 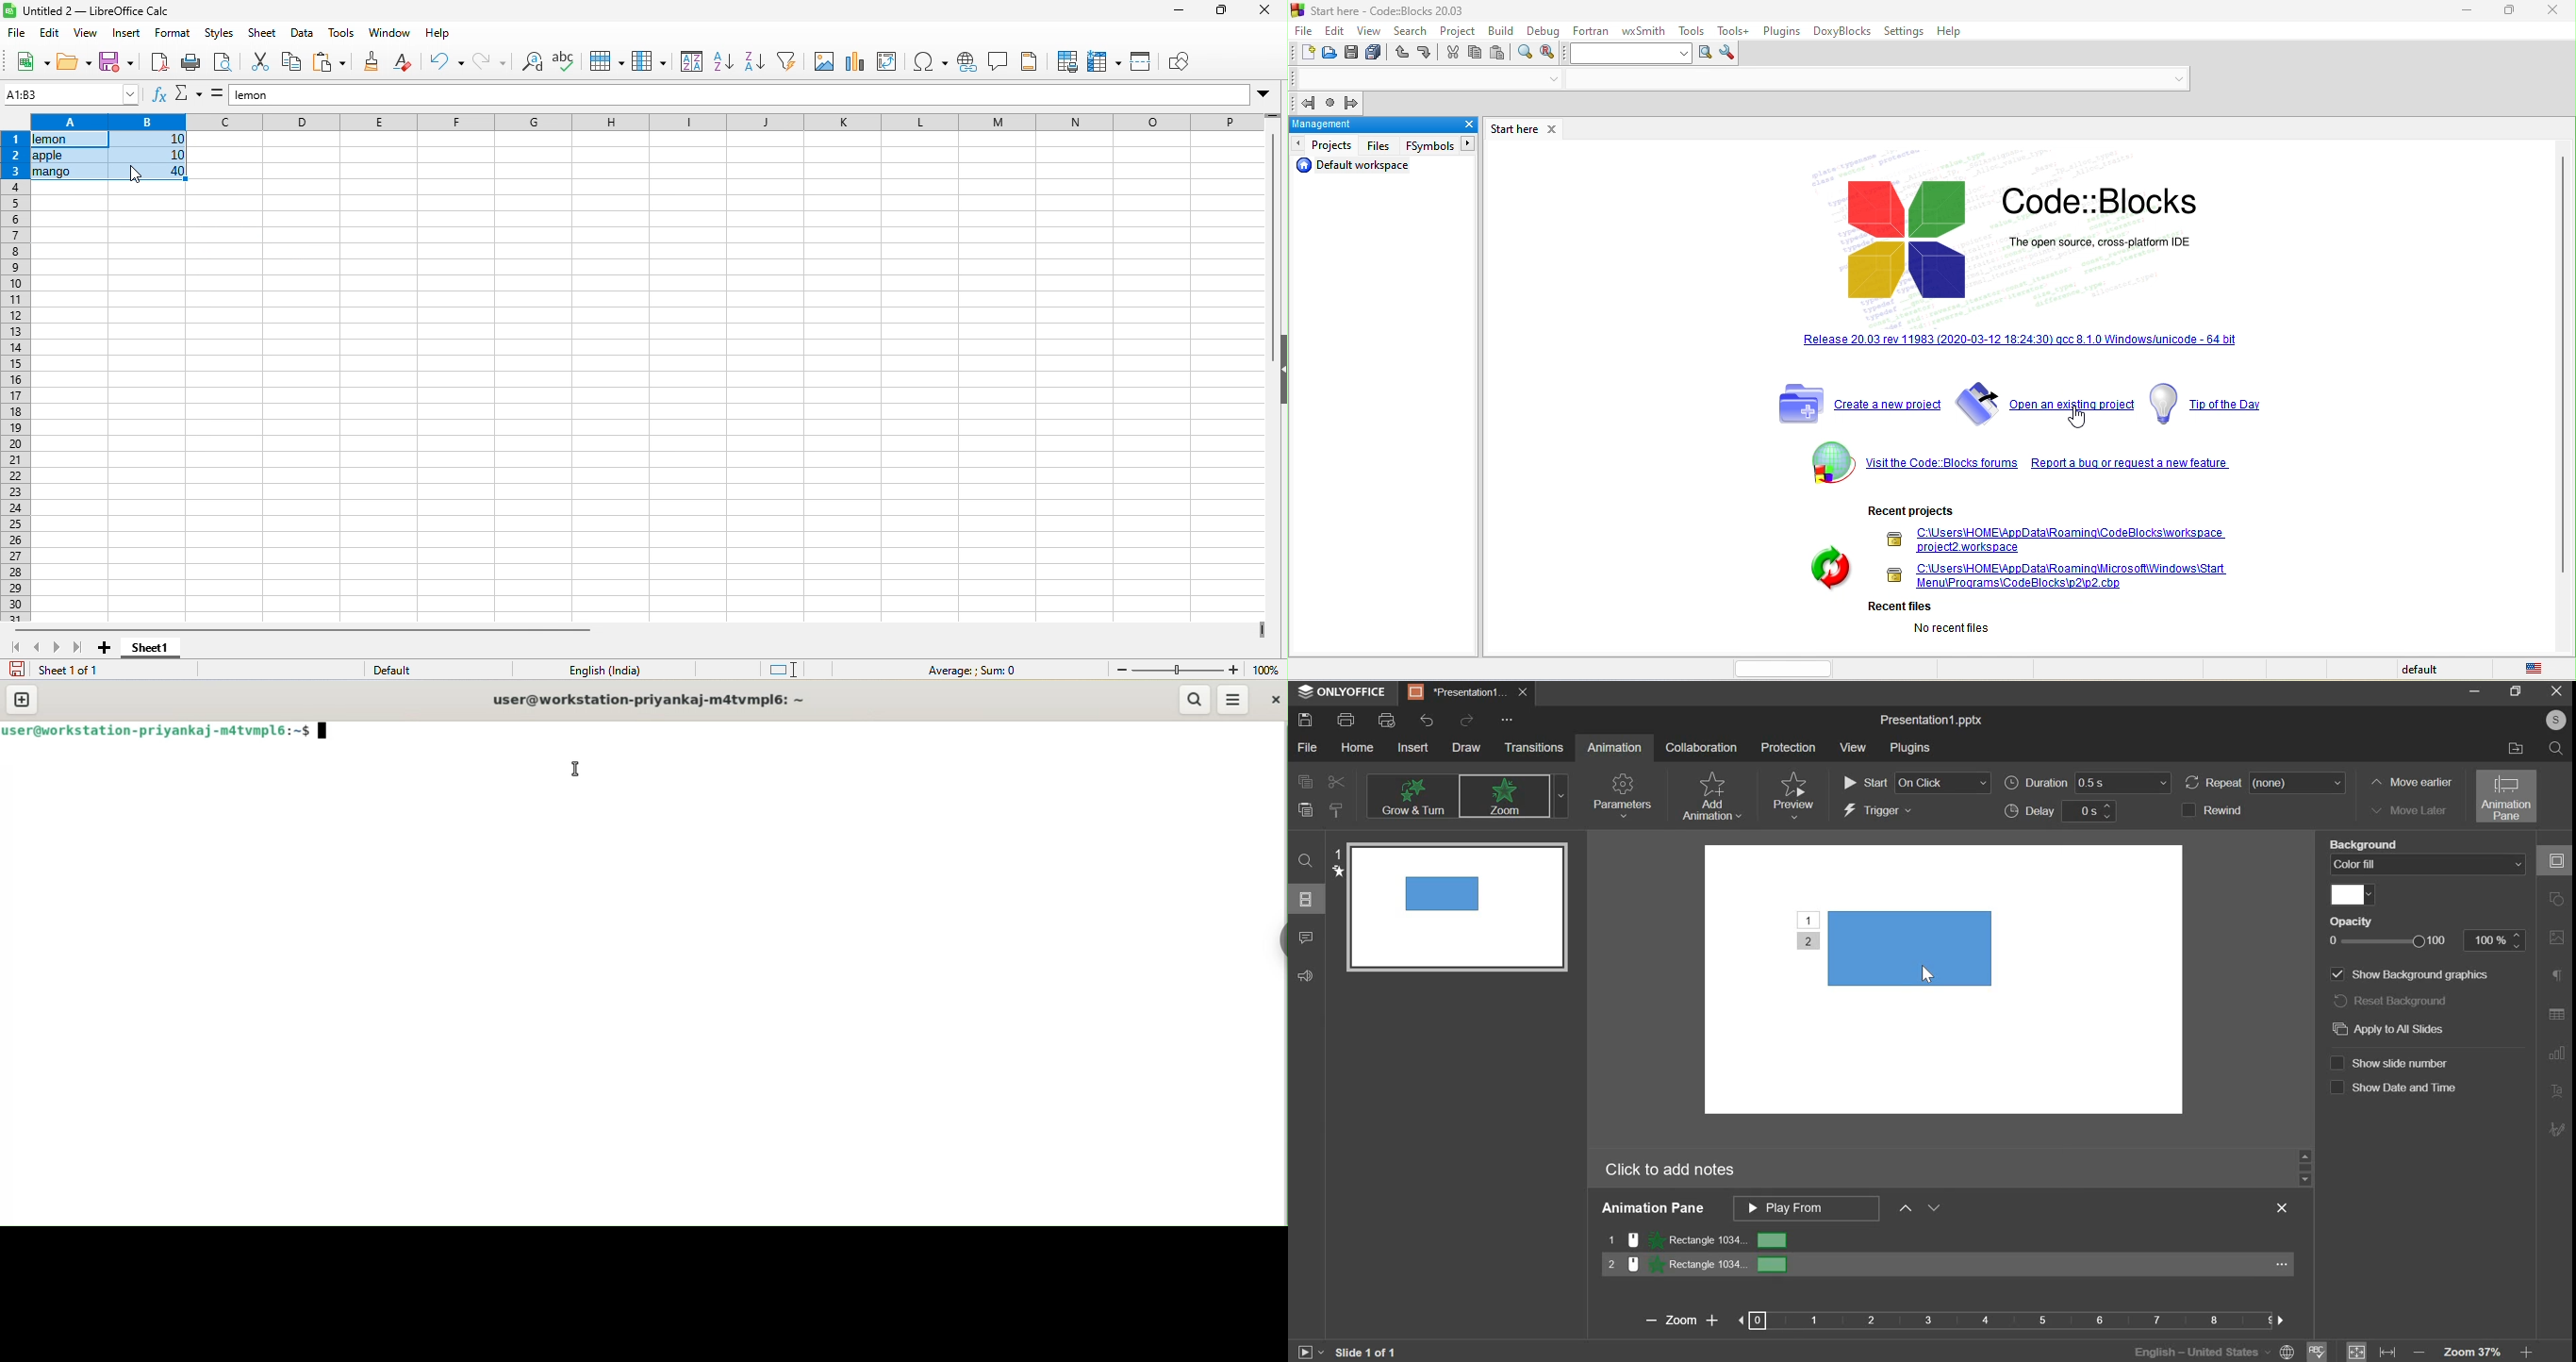 What do you see at coordinates (1305, 976) in the screenshot?
I see `feedback` at bounding box center [1305, 976].